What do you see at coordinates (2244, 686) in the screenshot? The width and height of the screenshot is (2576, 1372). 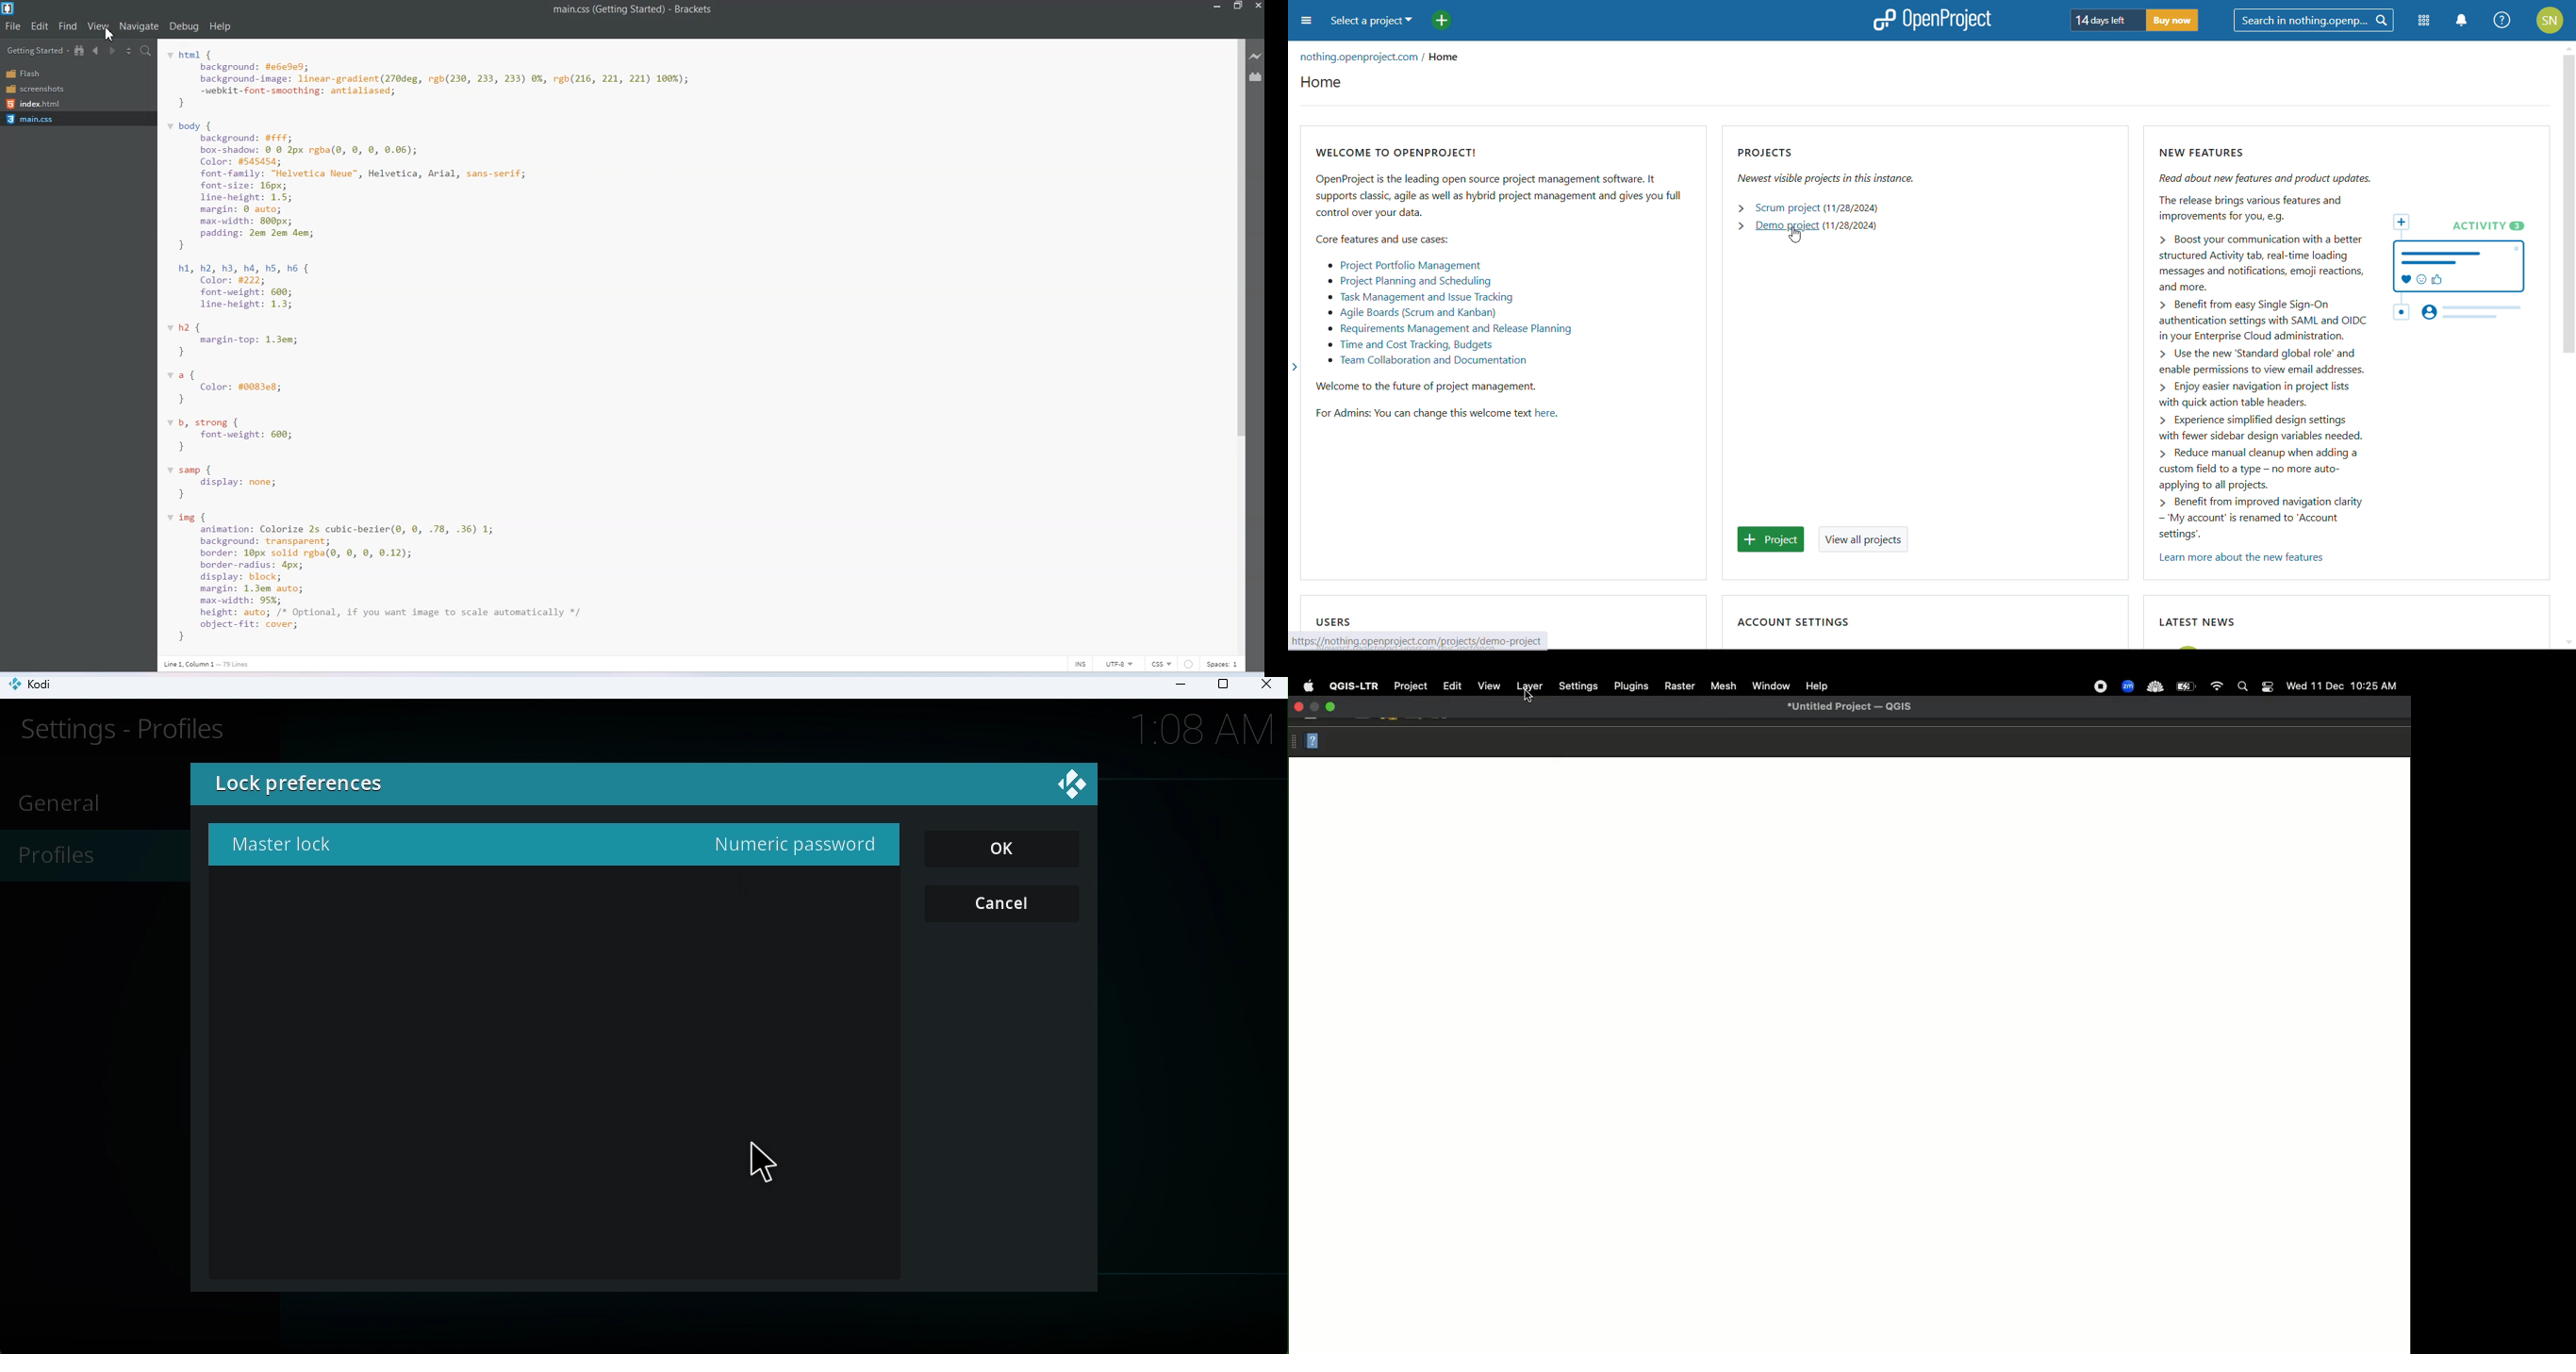 I see `Search` at bounding box center [2244, 686].